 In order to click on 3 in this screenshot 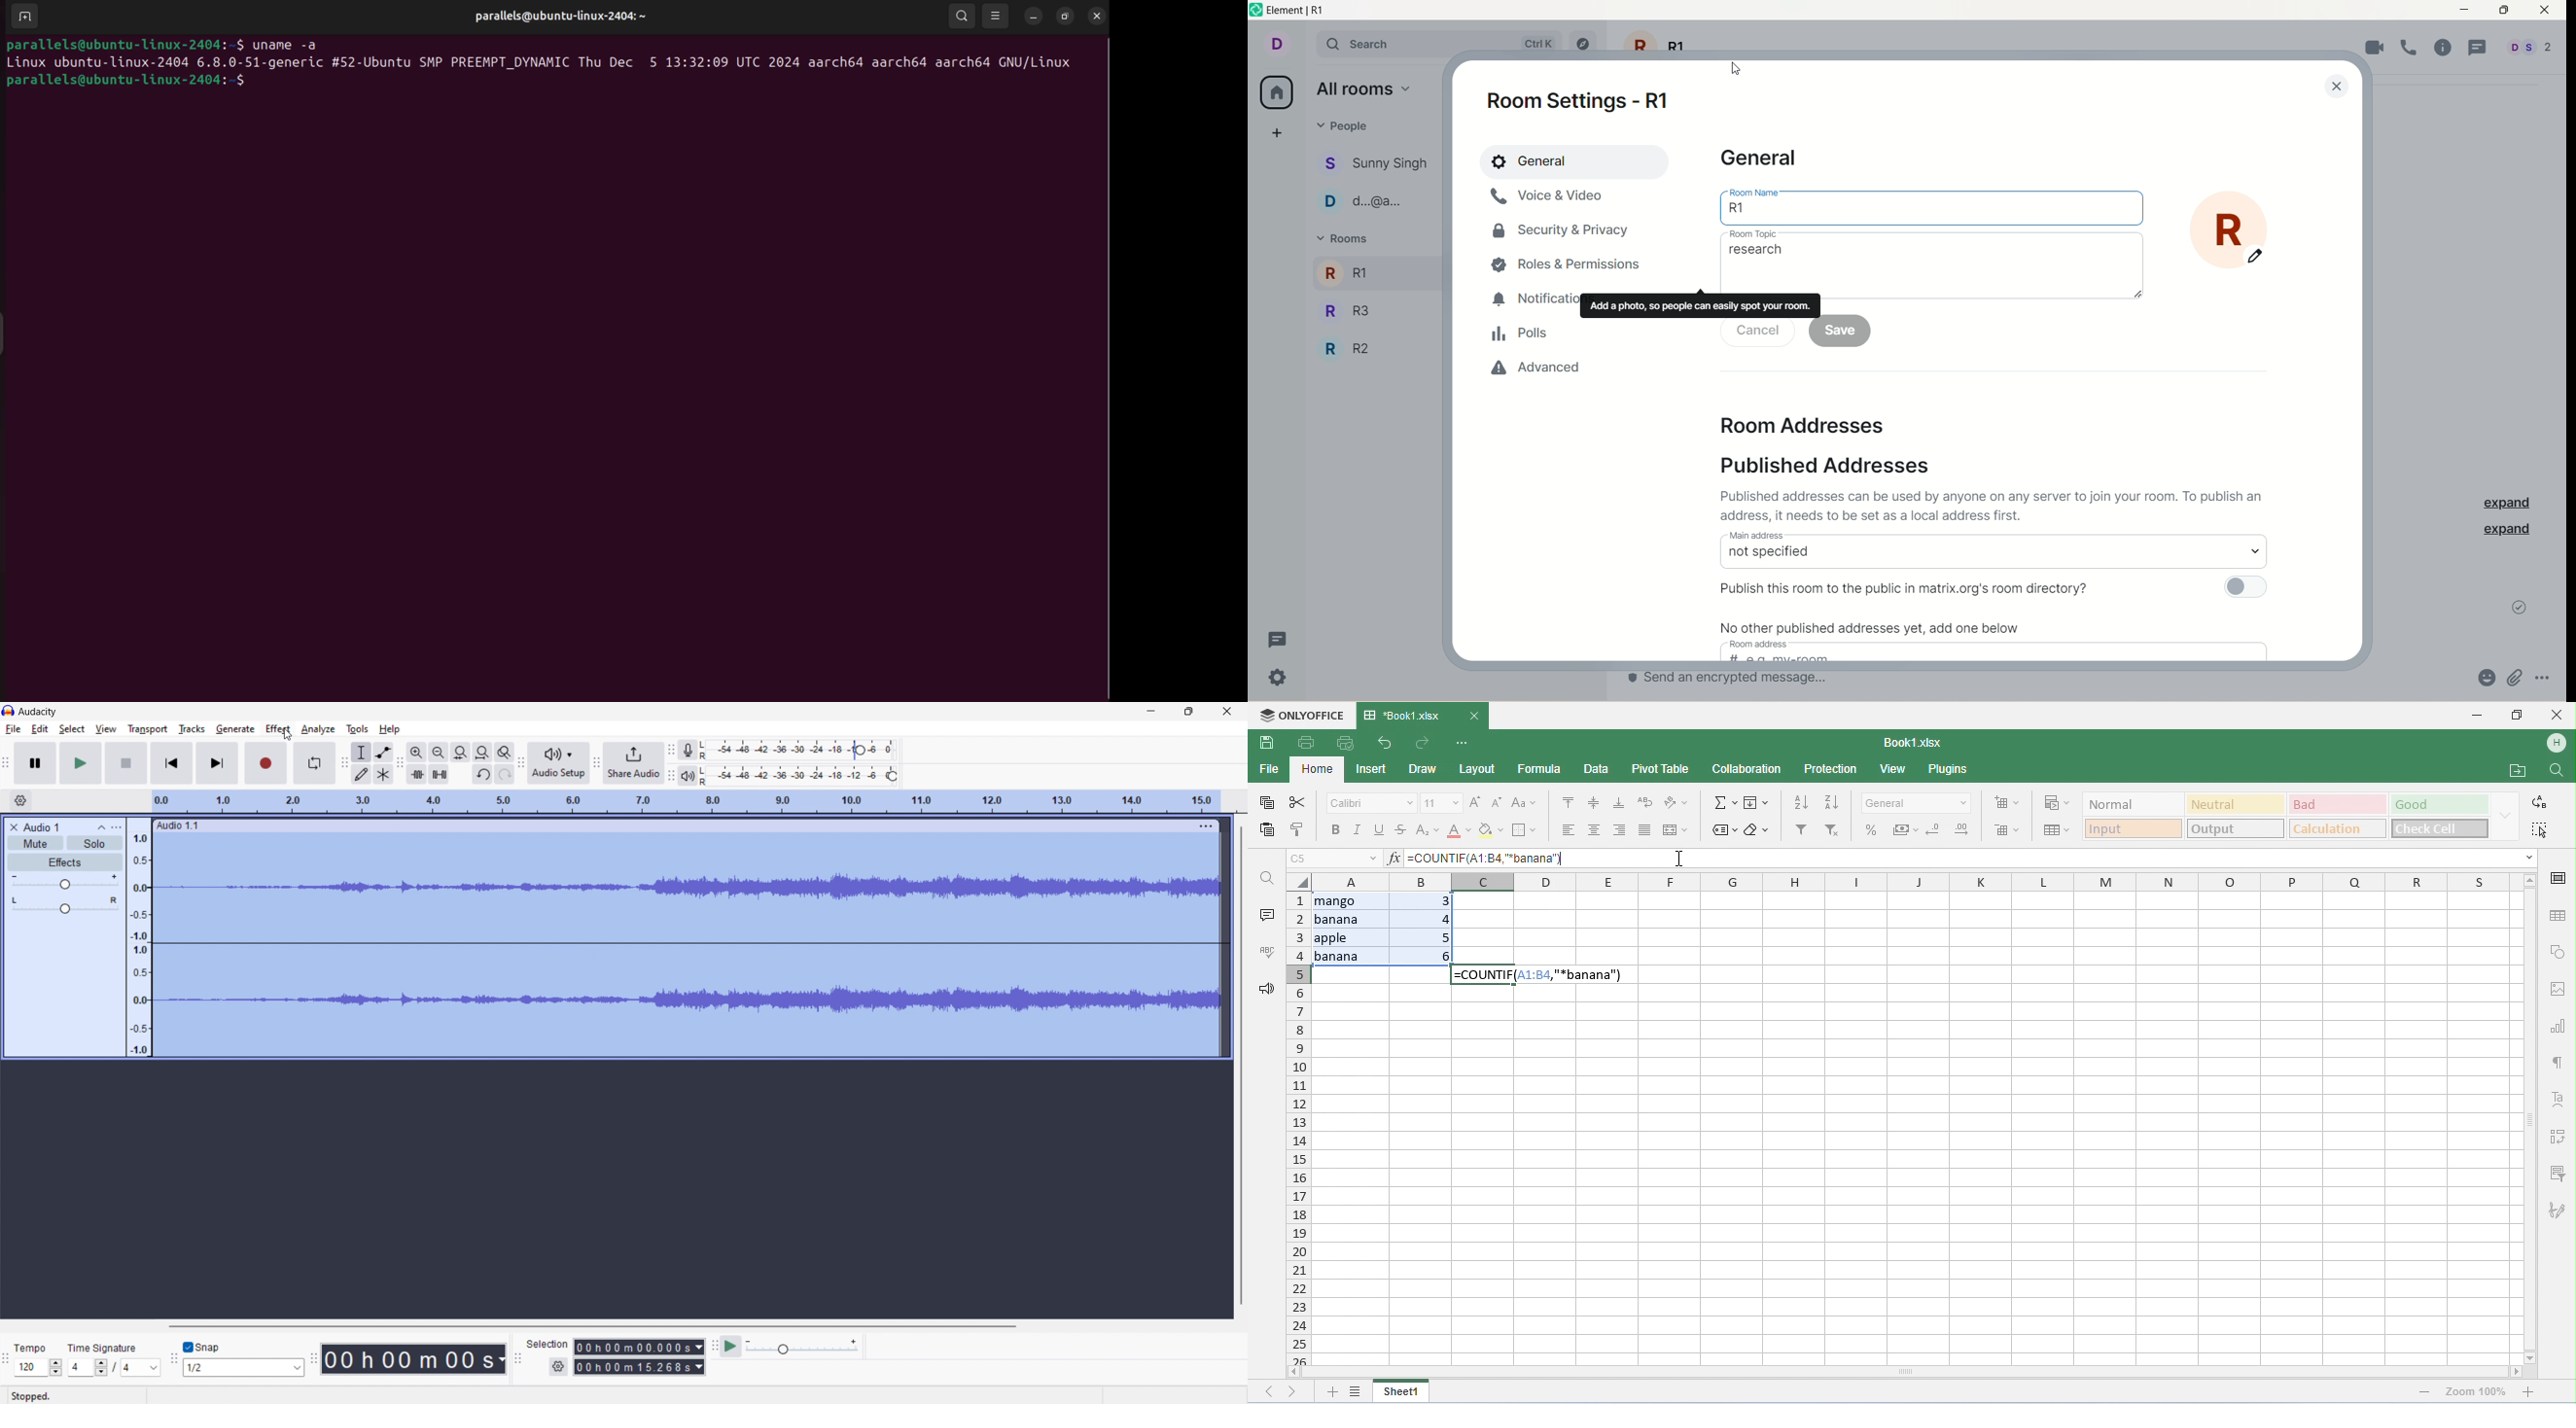, I will do `click(1435, 900)`.